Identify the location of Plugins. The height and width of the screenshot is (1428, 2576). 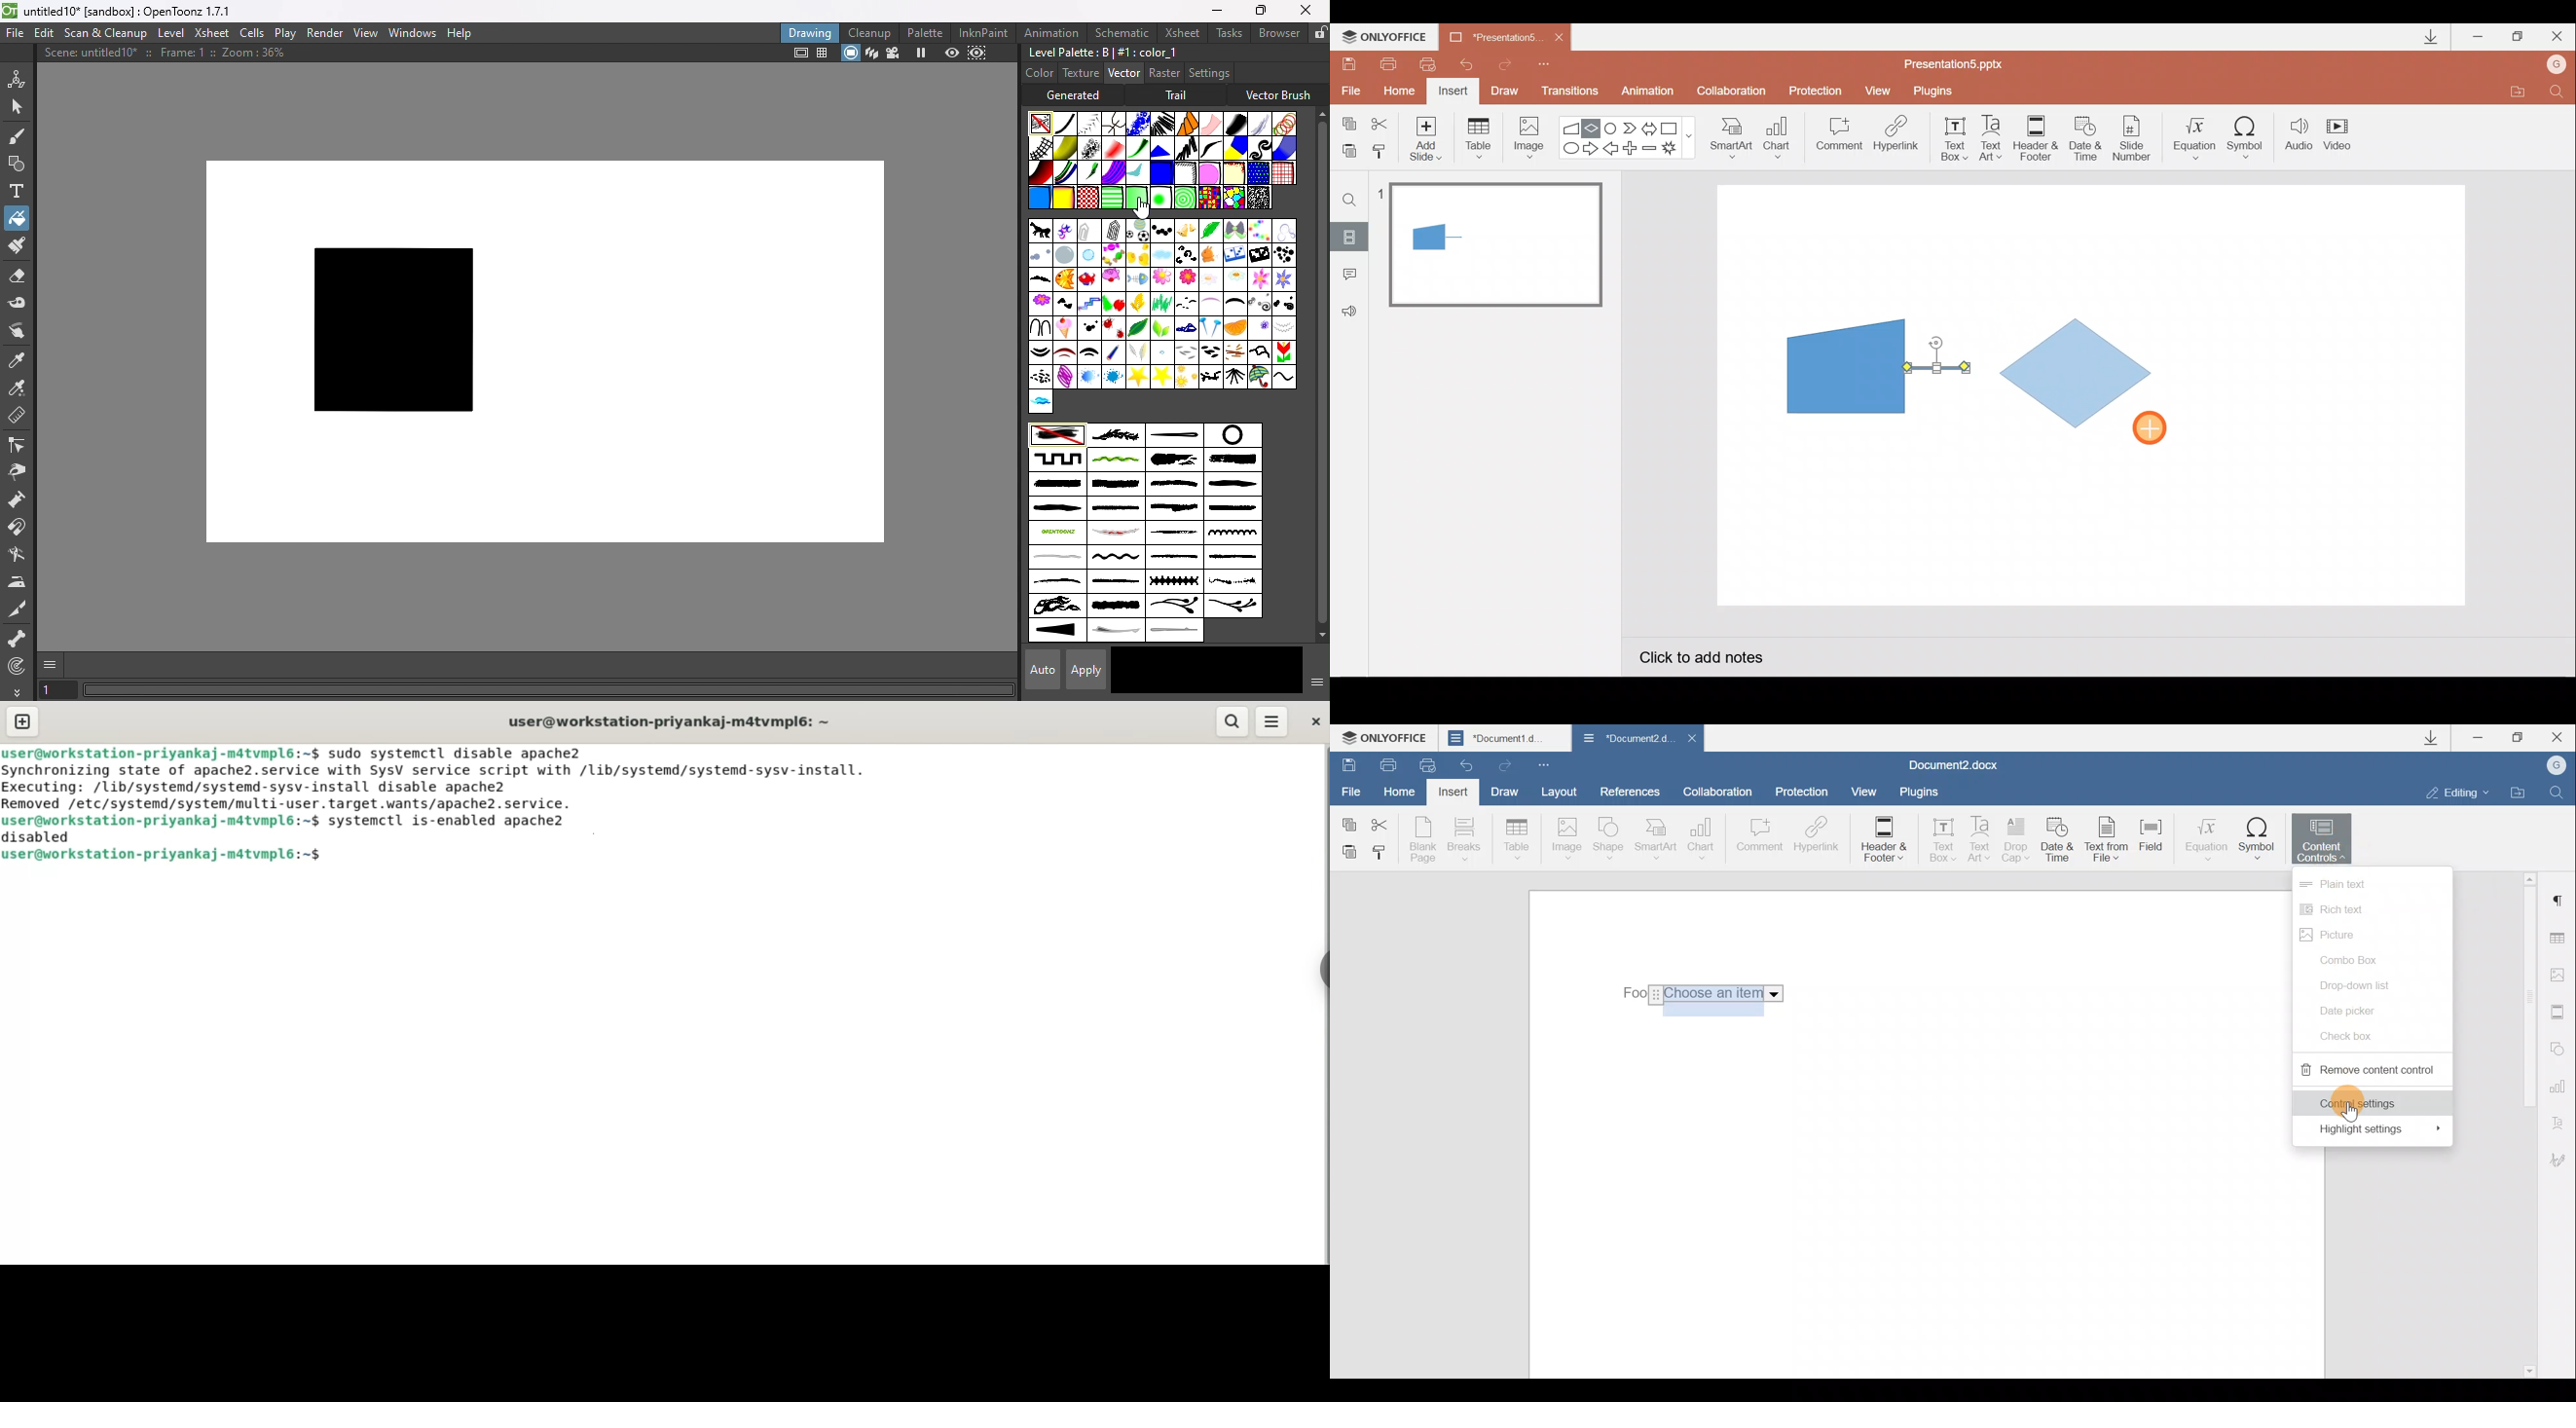
(1936, 91).